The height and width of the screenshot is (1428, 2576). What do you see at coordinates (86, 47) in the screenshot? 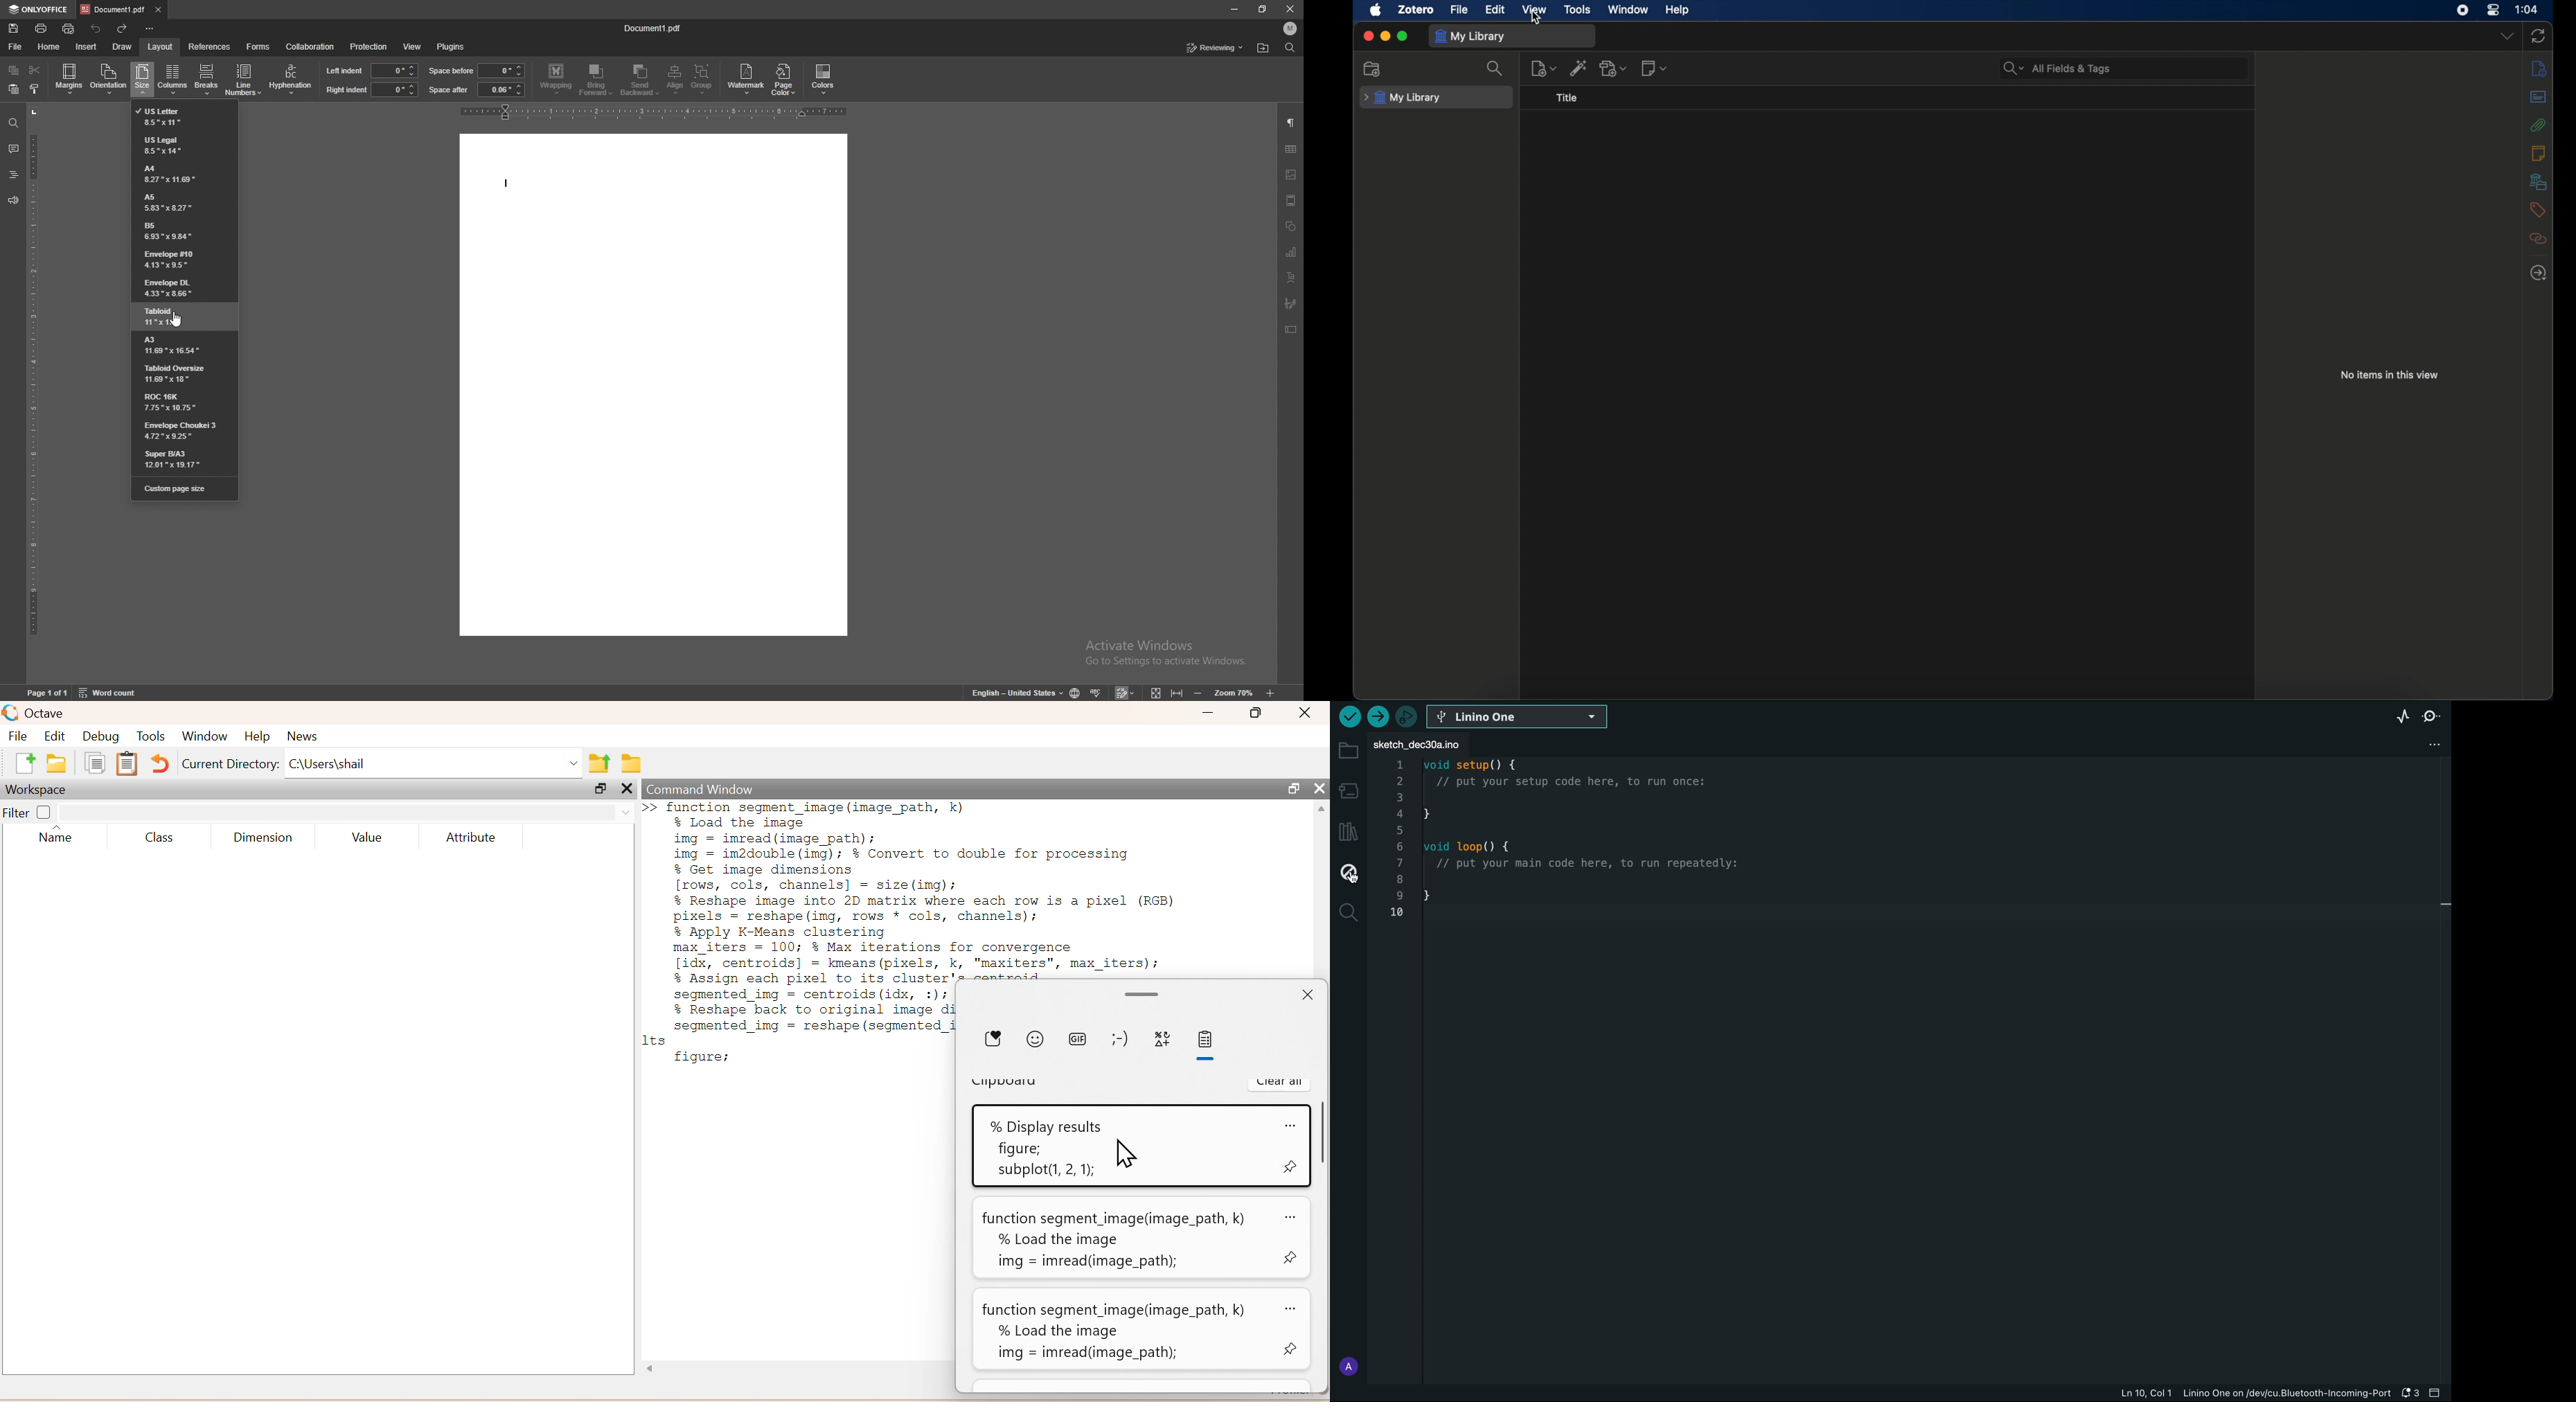
I see `insert` at bounding box center [86, 47].